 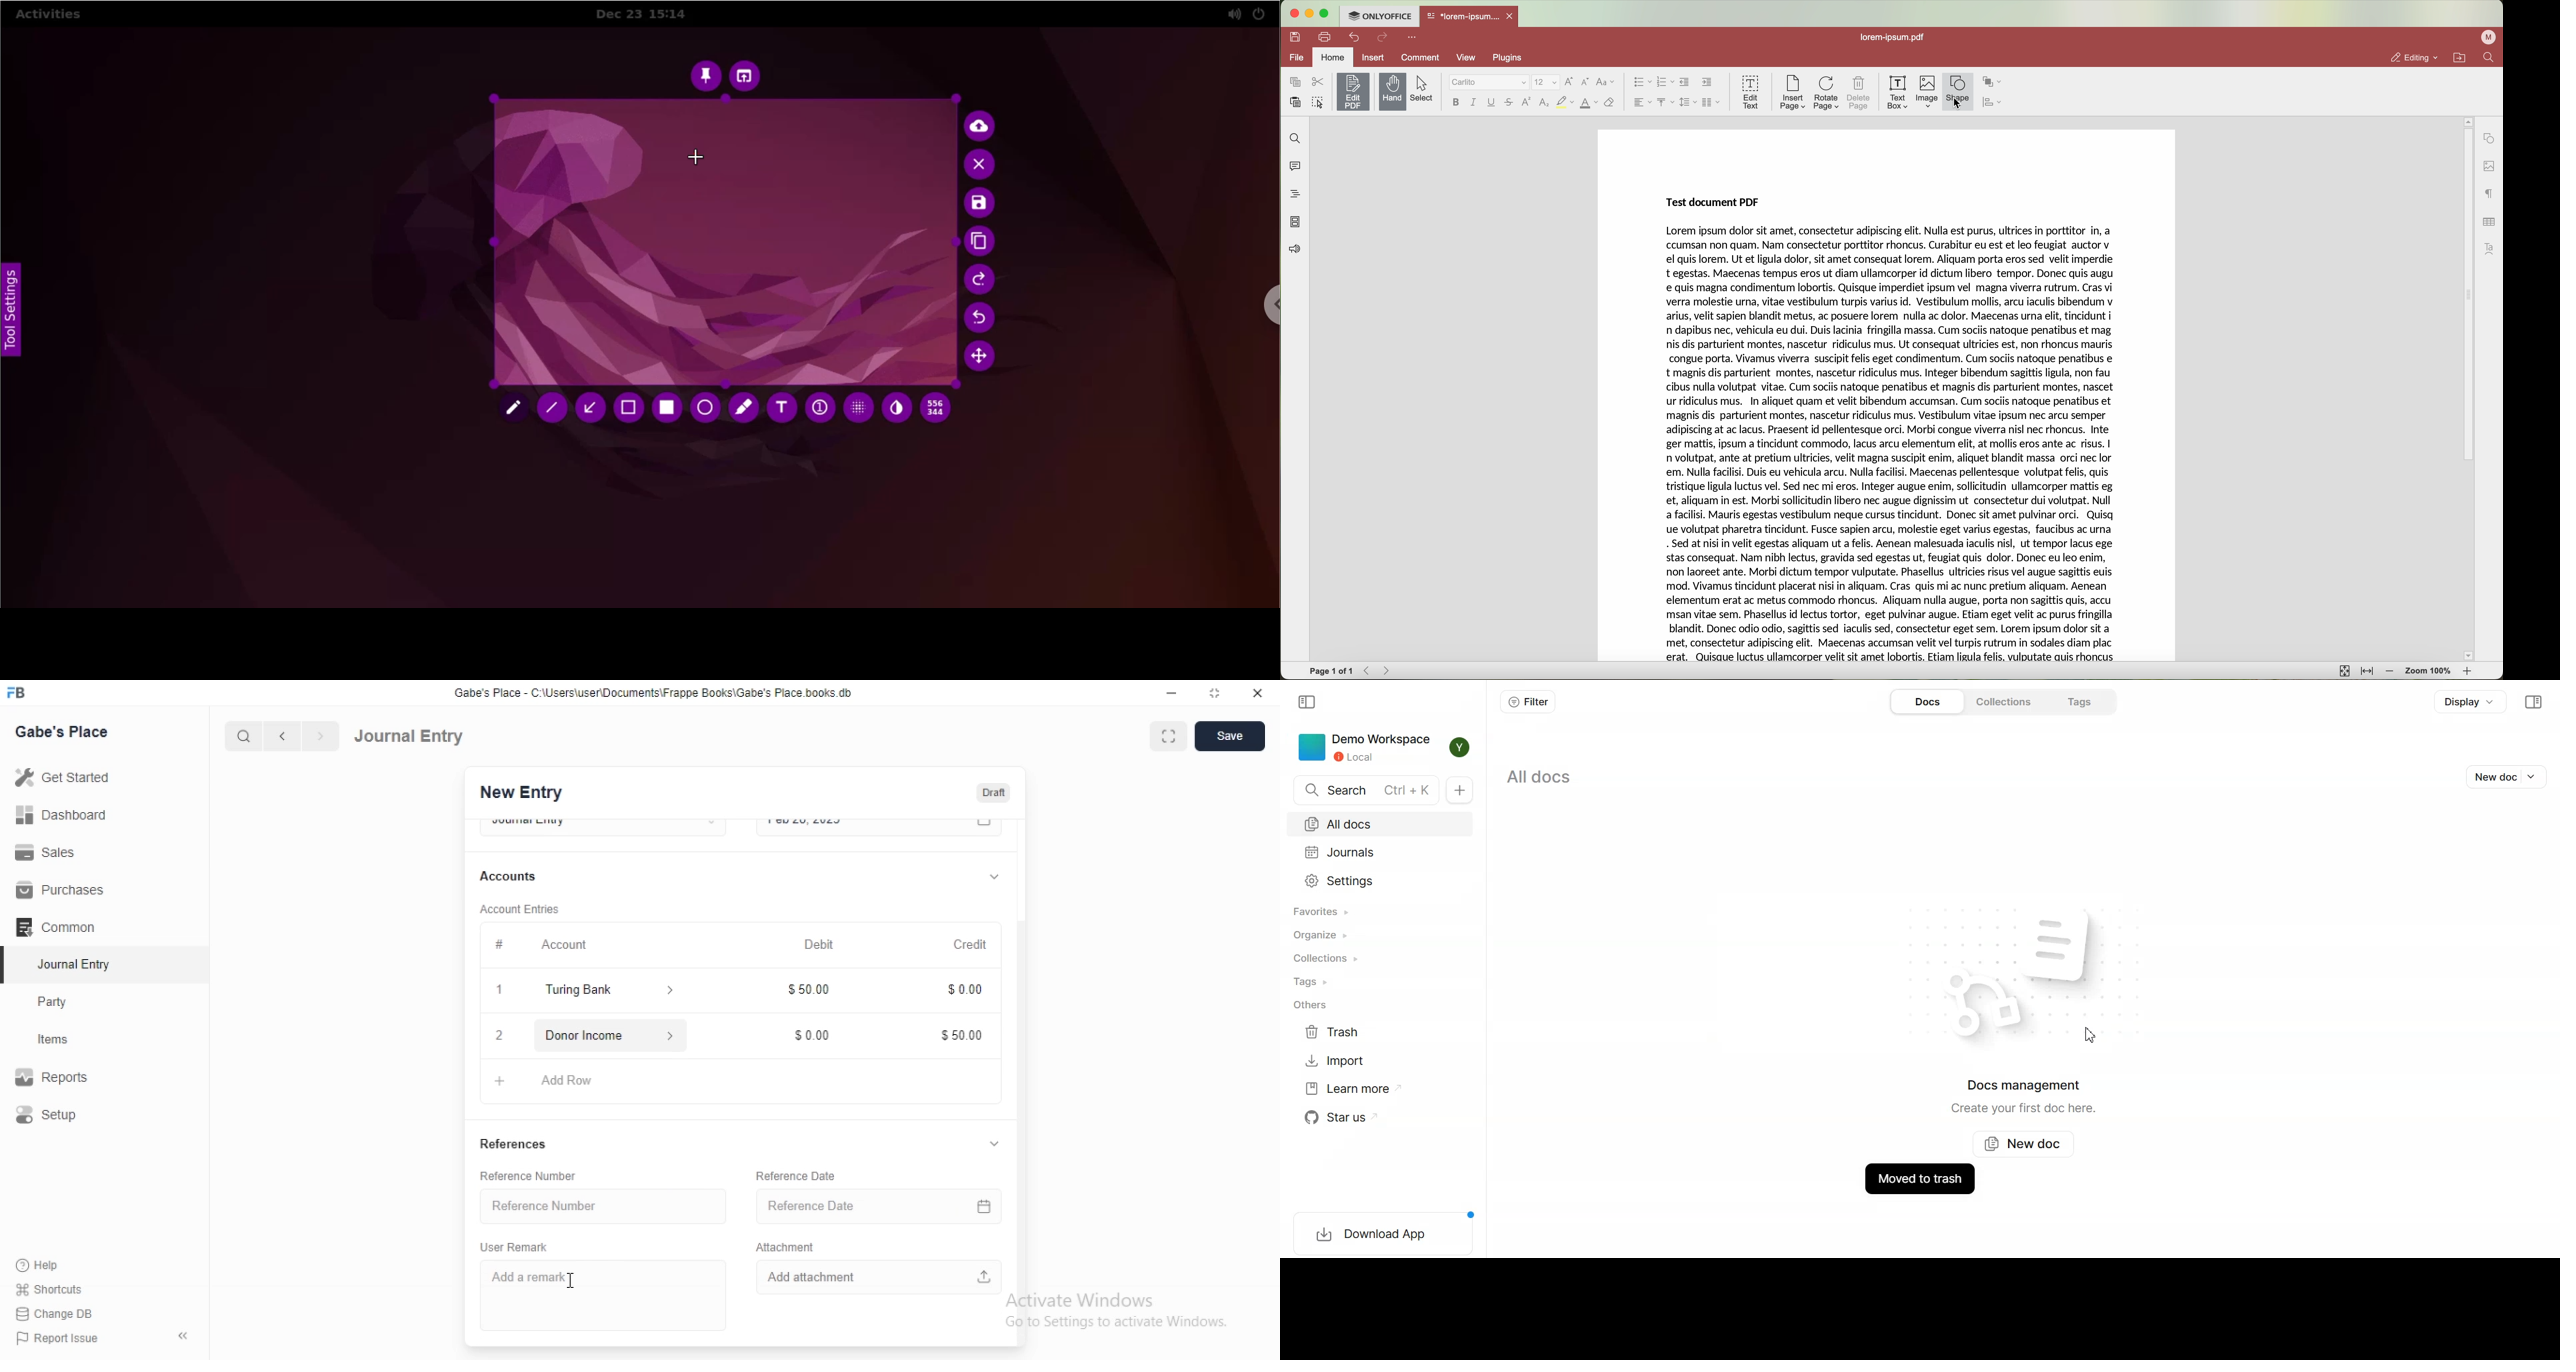 What do you see at coordinates (67, 777) in the screenshot?
I see `Get Started` at bounding box center [67, 777].